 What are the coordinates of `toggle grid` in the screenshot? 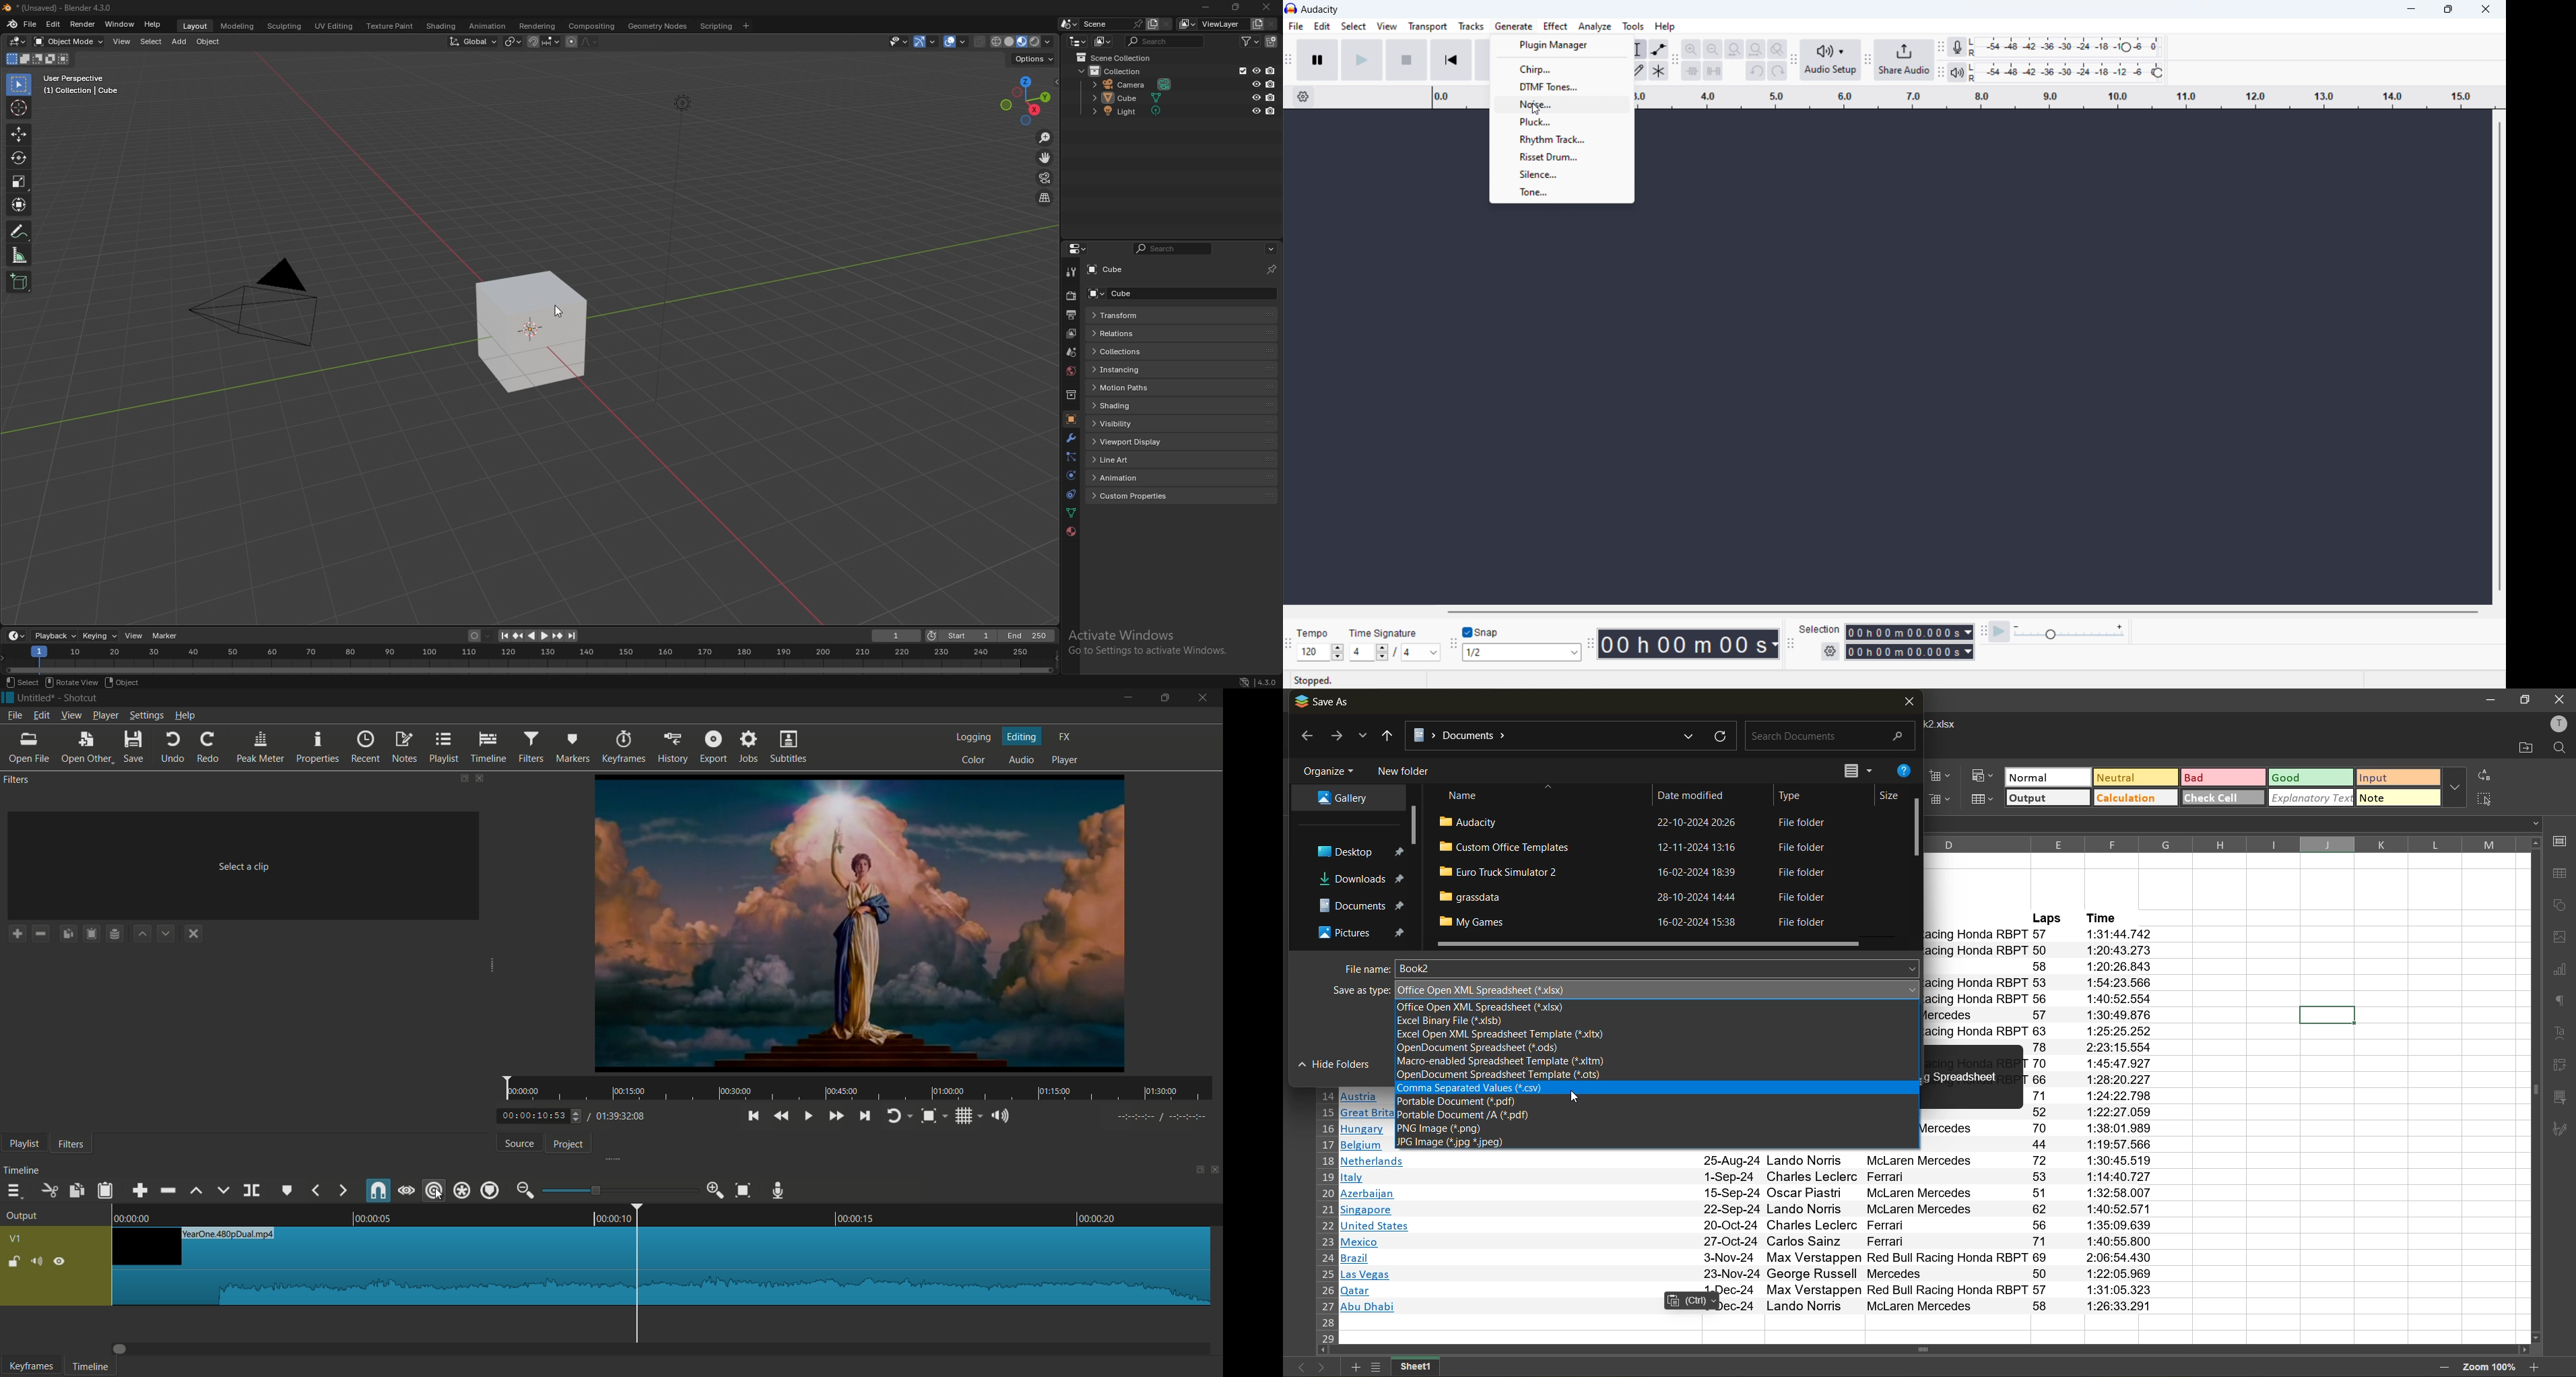 It's located at (964, 1117).